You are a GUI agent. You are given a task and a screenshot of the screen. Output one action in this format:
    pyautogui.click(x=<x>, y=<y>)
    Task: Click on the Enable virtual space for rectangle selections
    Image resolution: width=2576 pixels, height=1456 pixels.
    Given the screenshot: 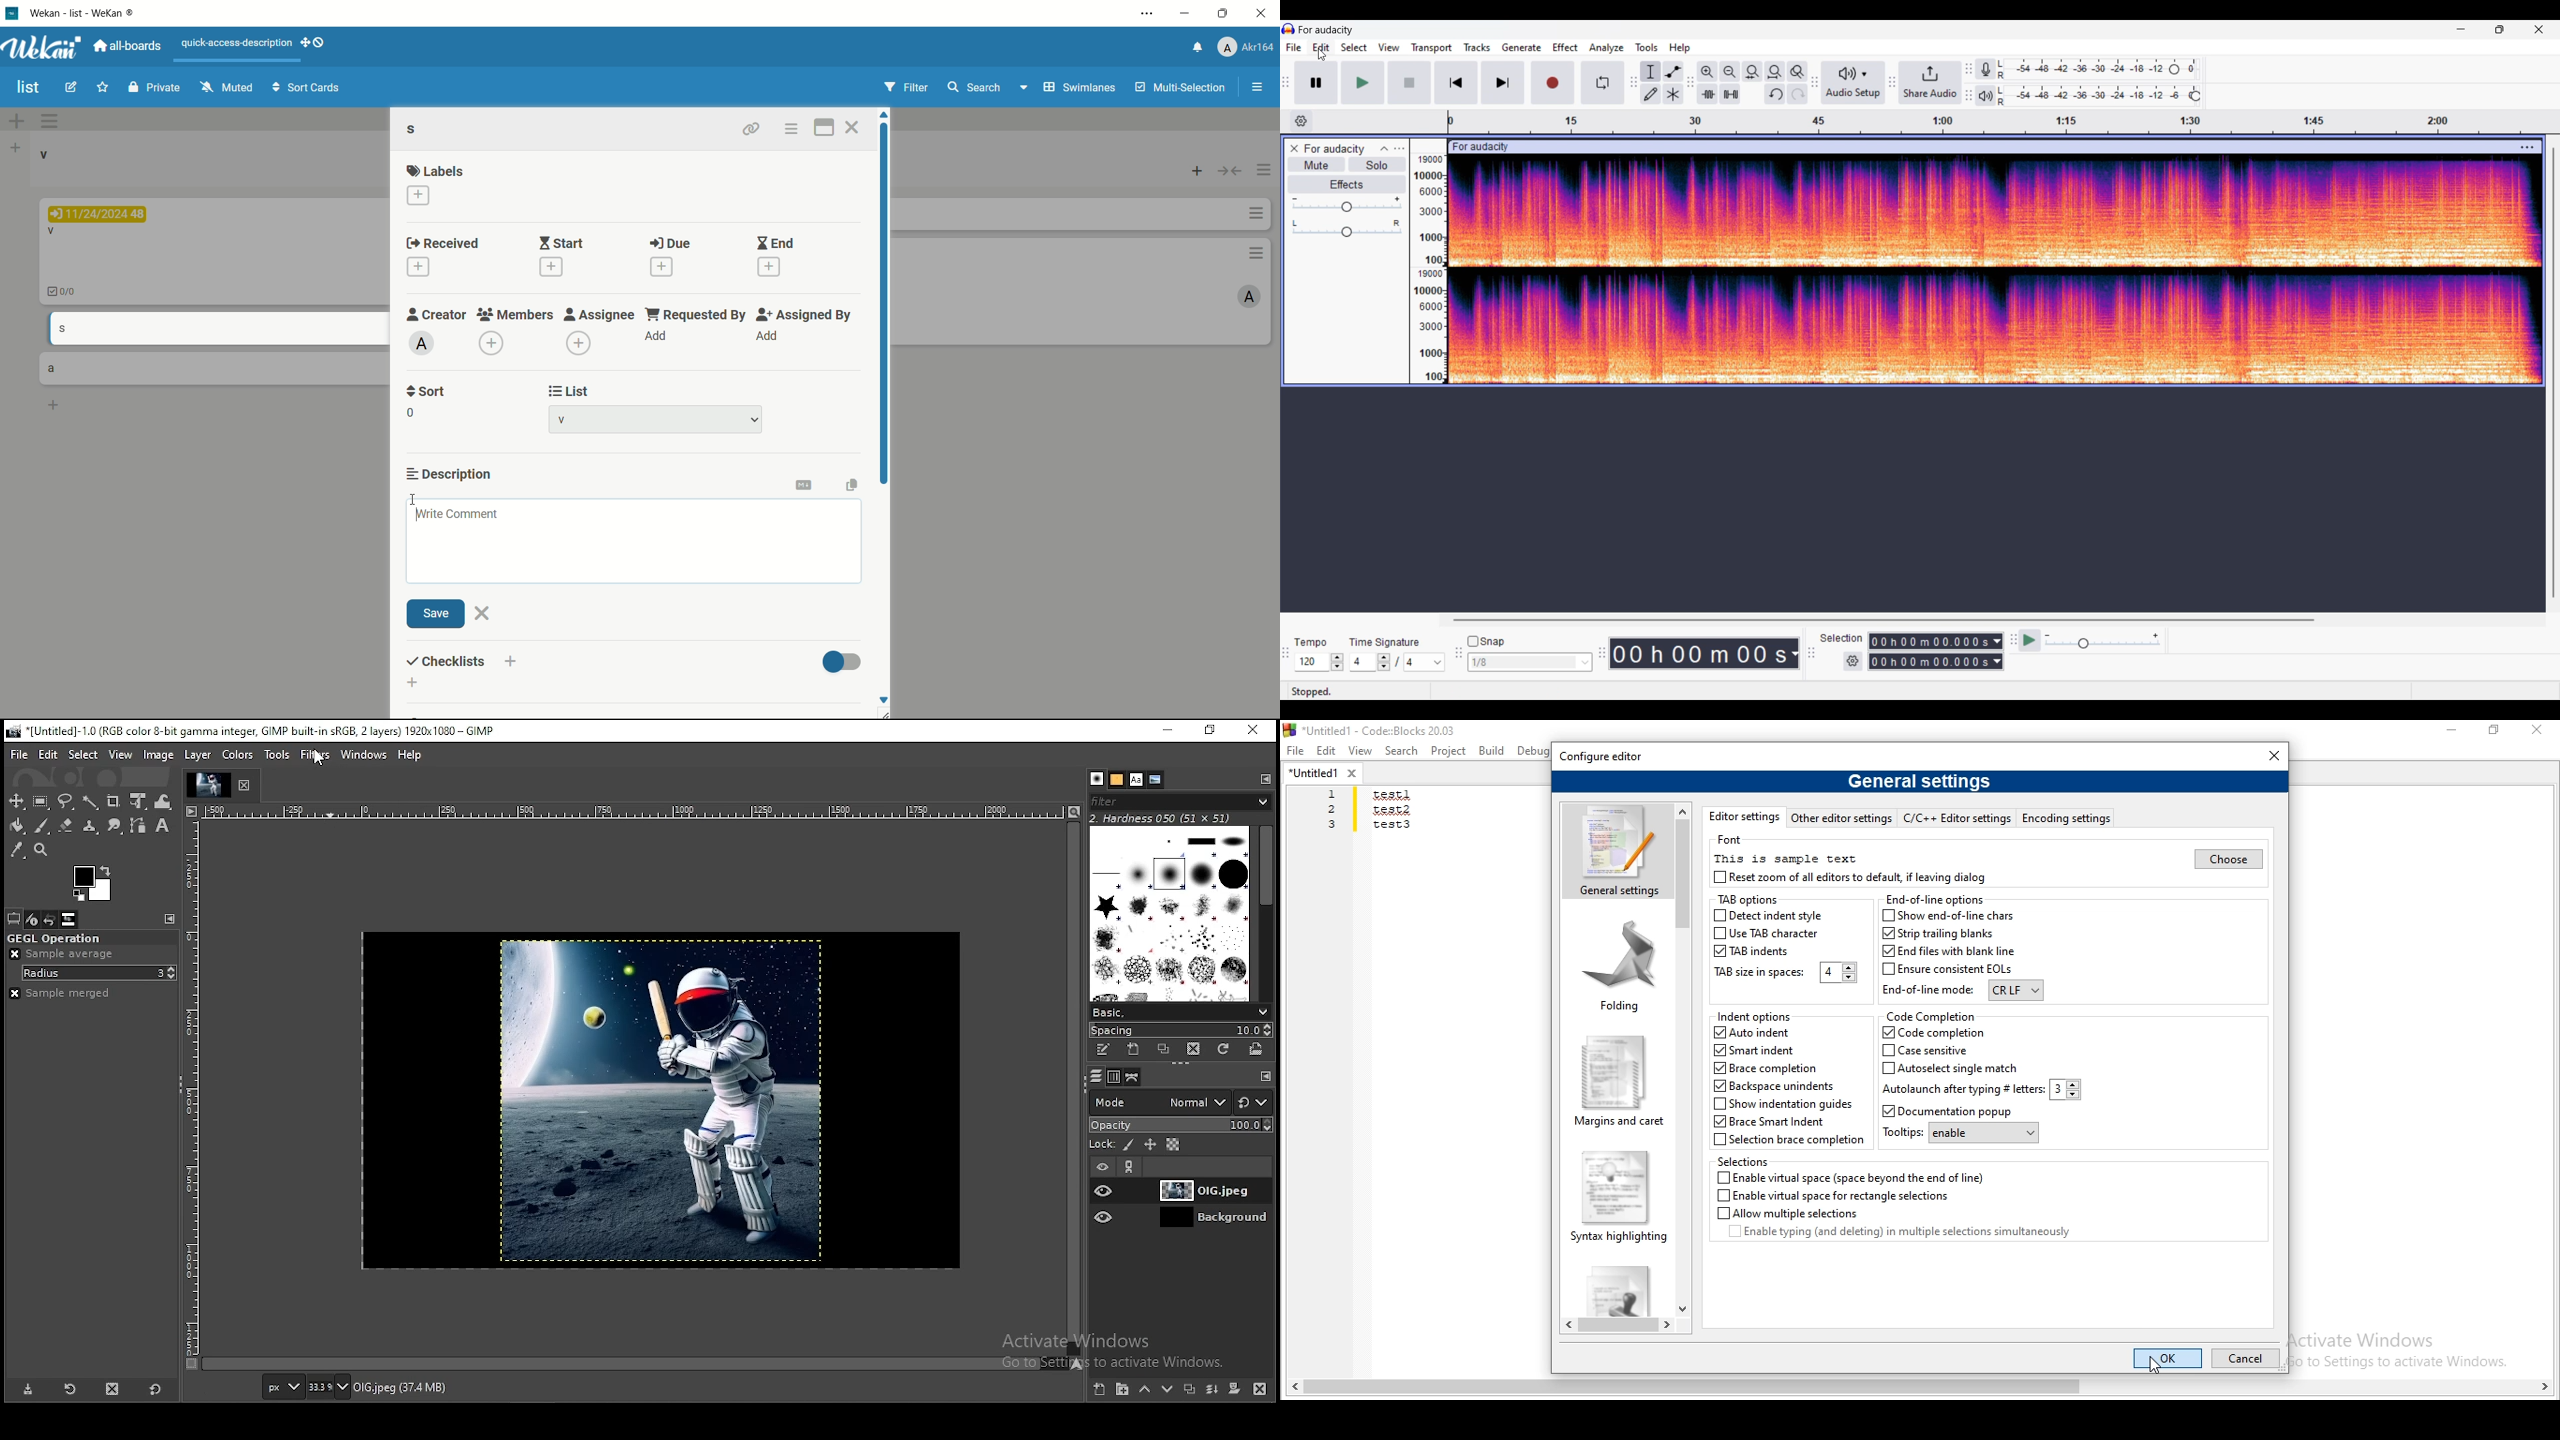 What is the action you would take?
    pyautogui.click(x=1832, y=1196)
    